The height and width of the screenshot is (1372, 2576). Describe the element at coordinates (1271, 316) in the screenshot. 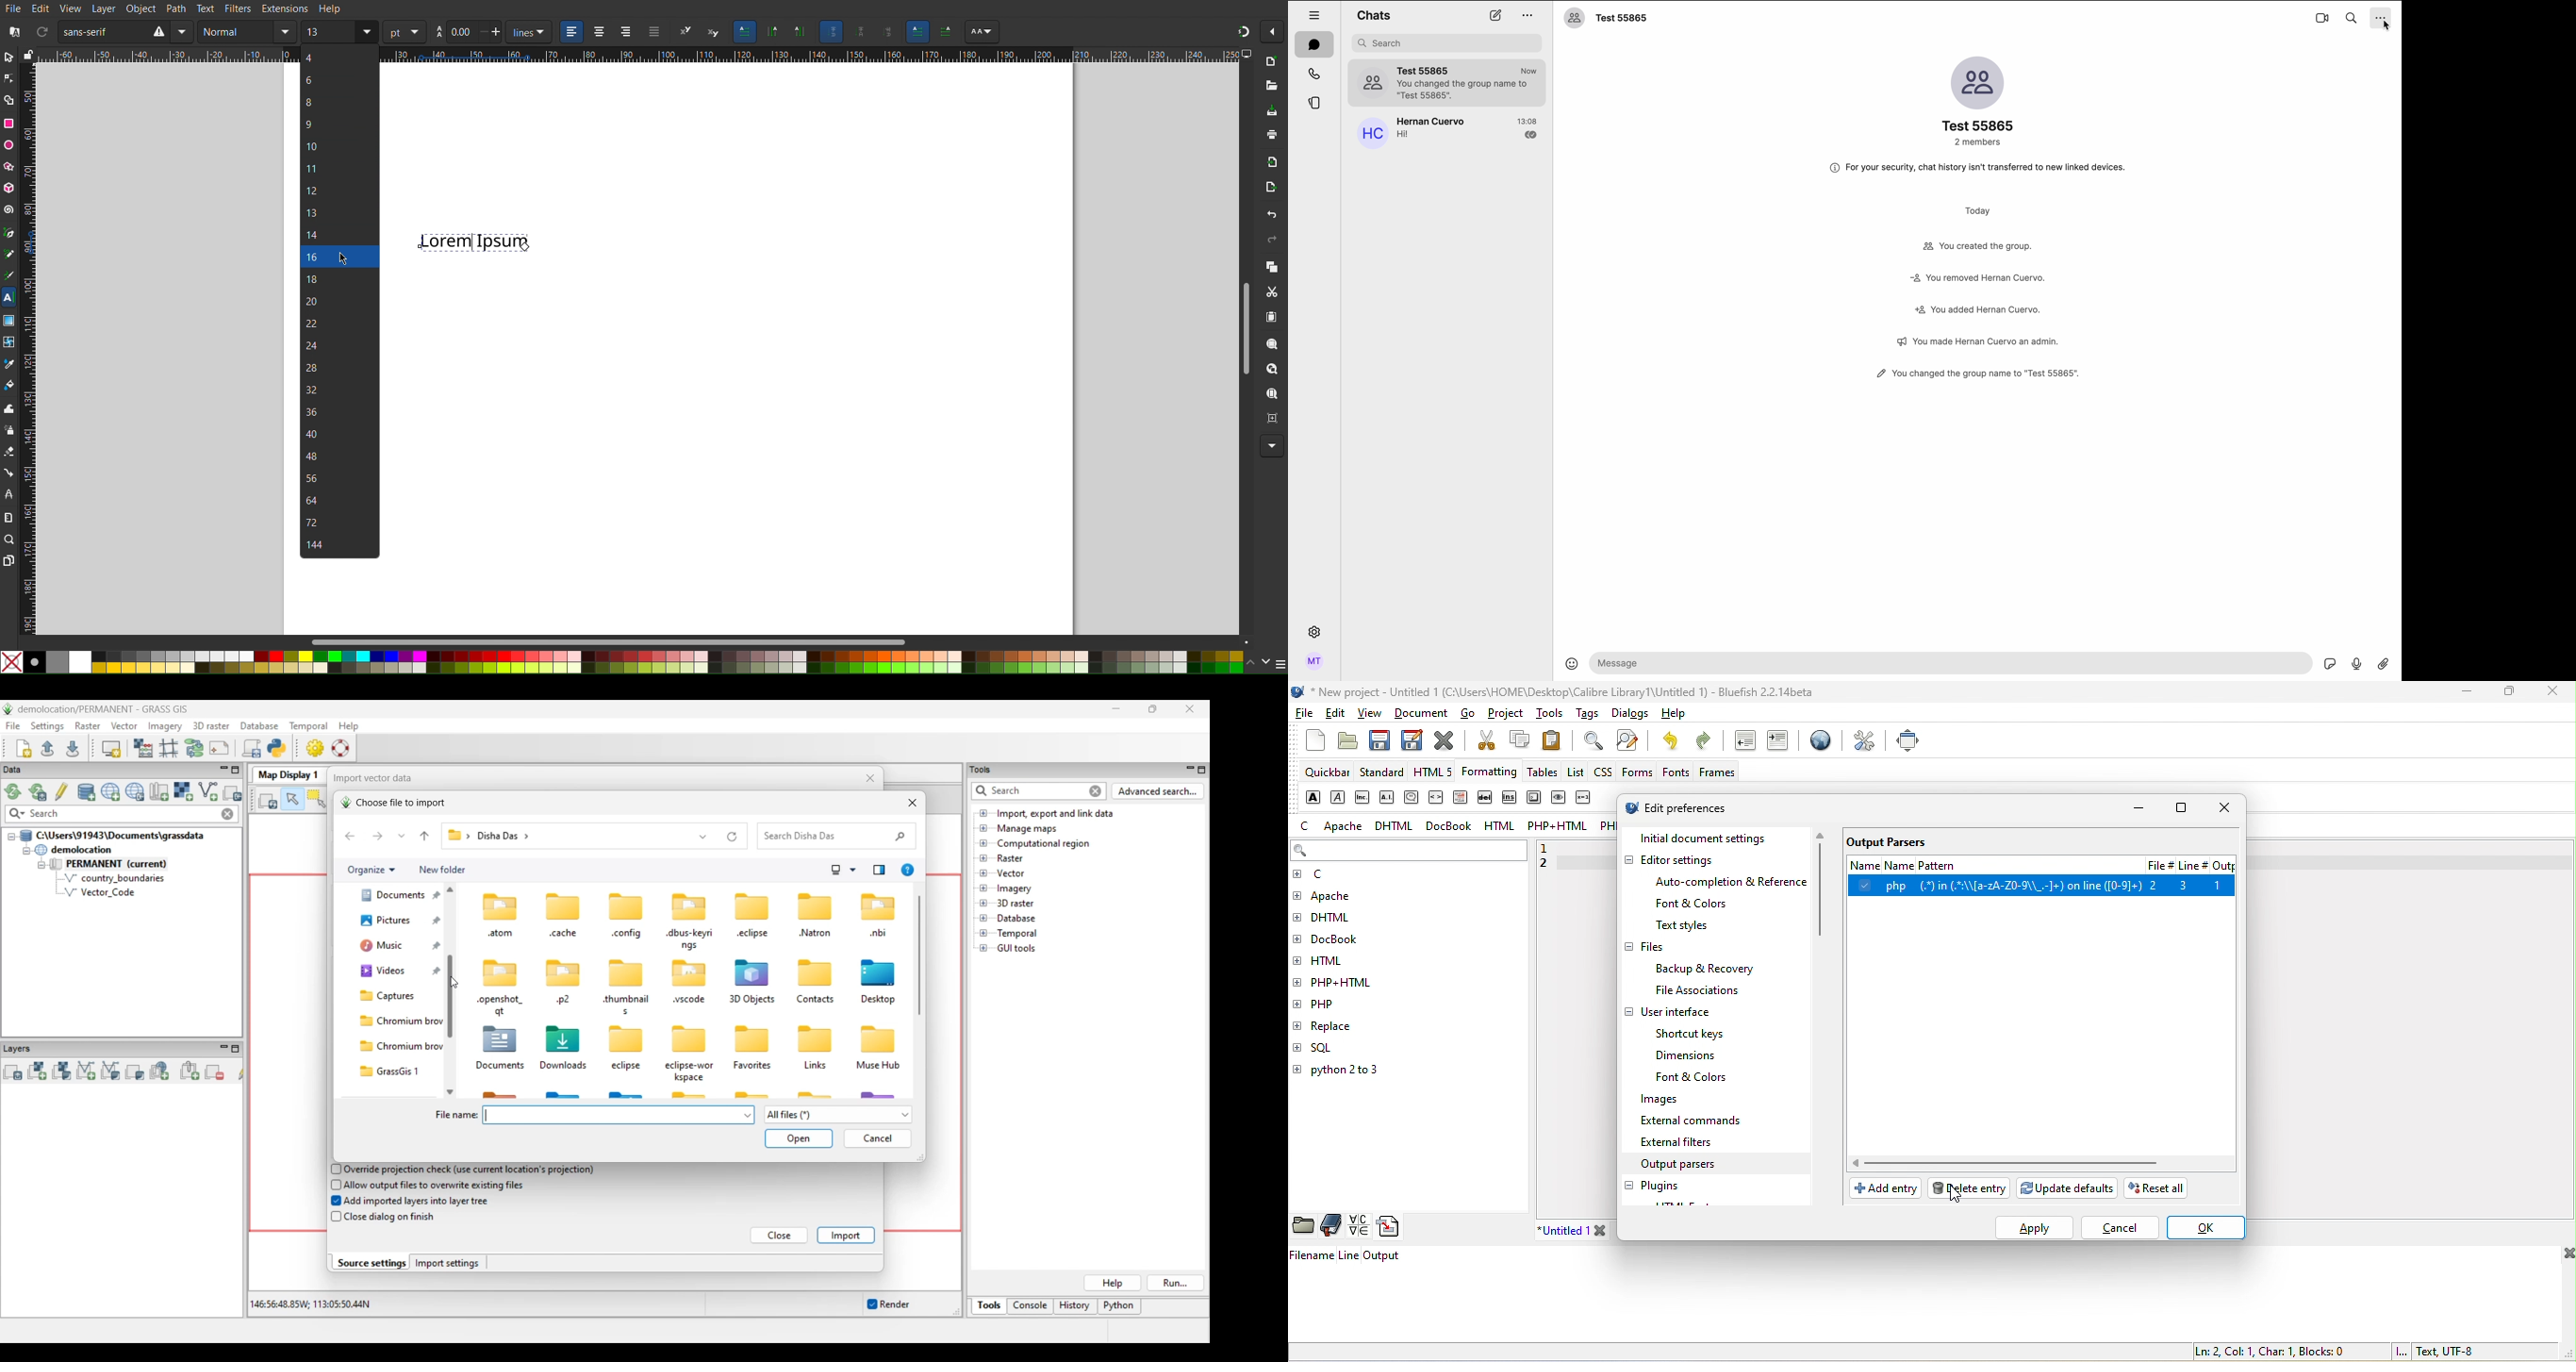

I see `Paste` at that location.